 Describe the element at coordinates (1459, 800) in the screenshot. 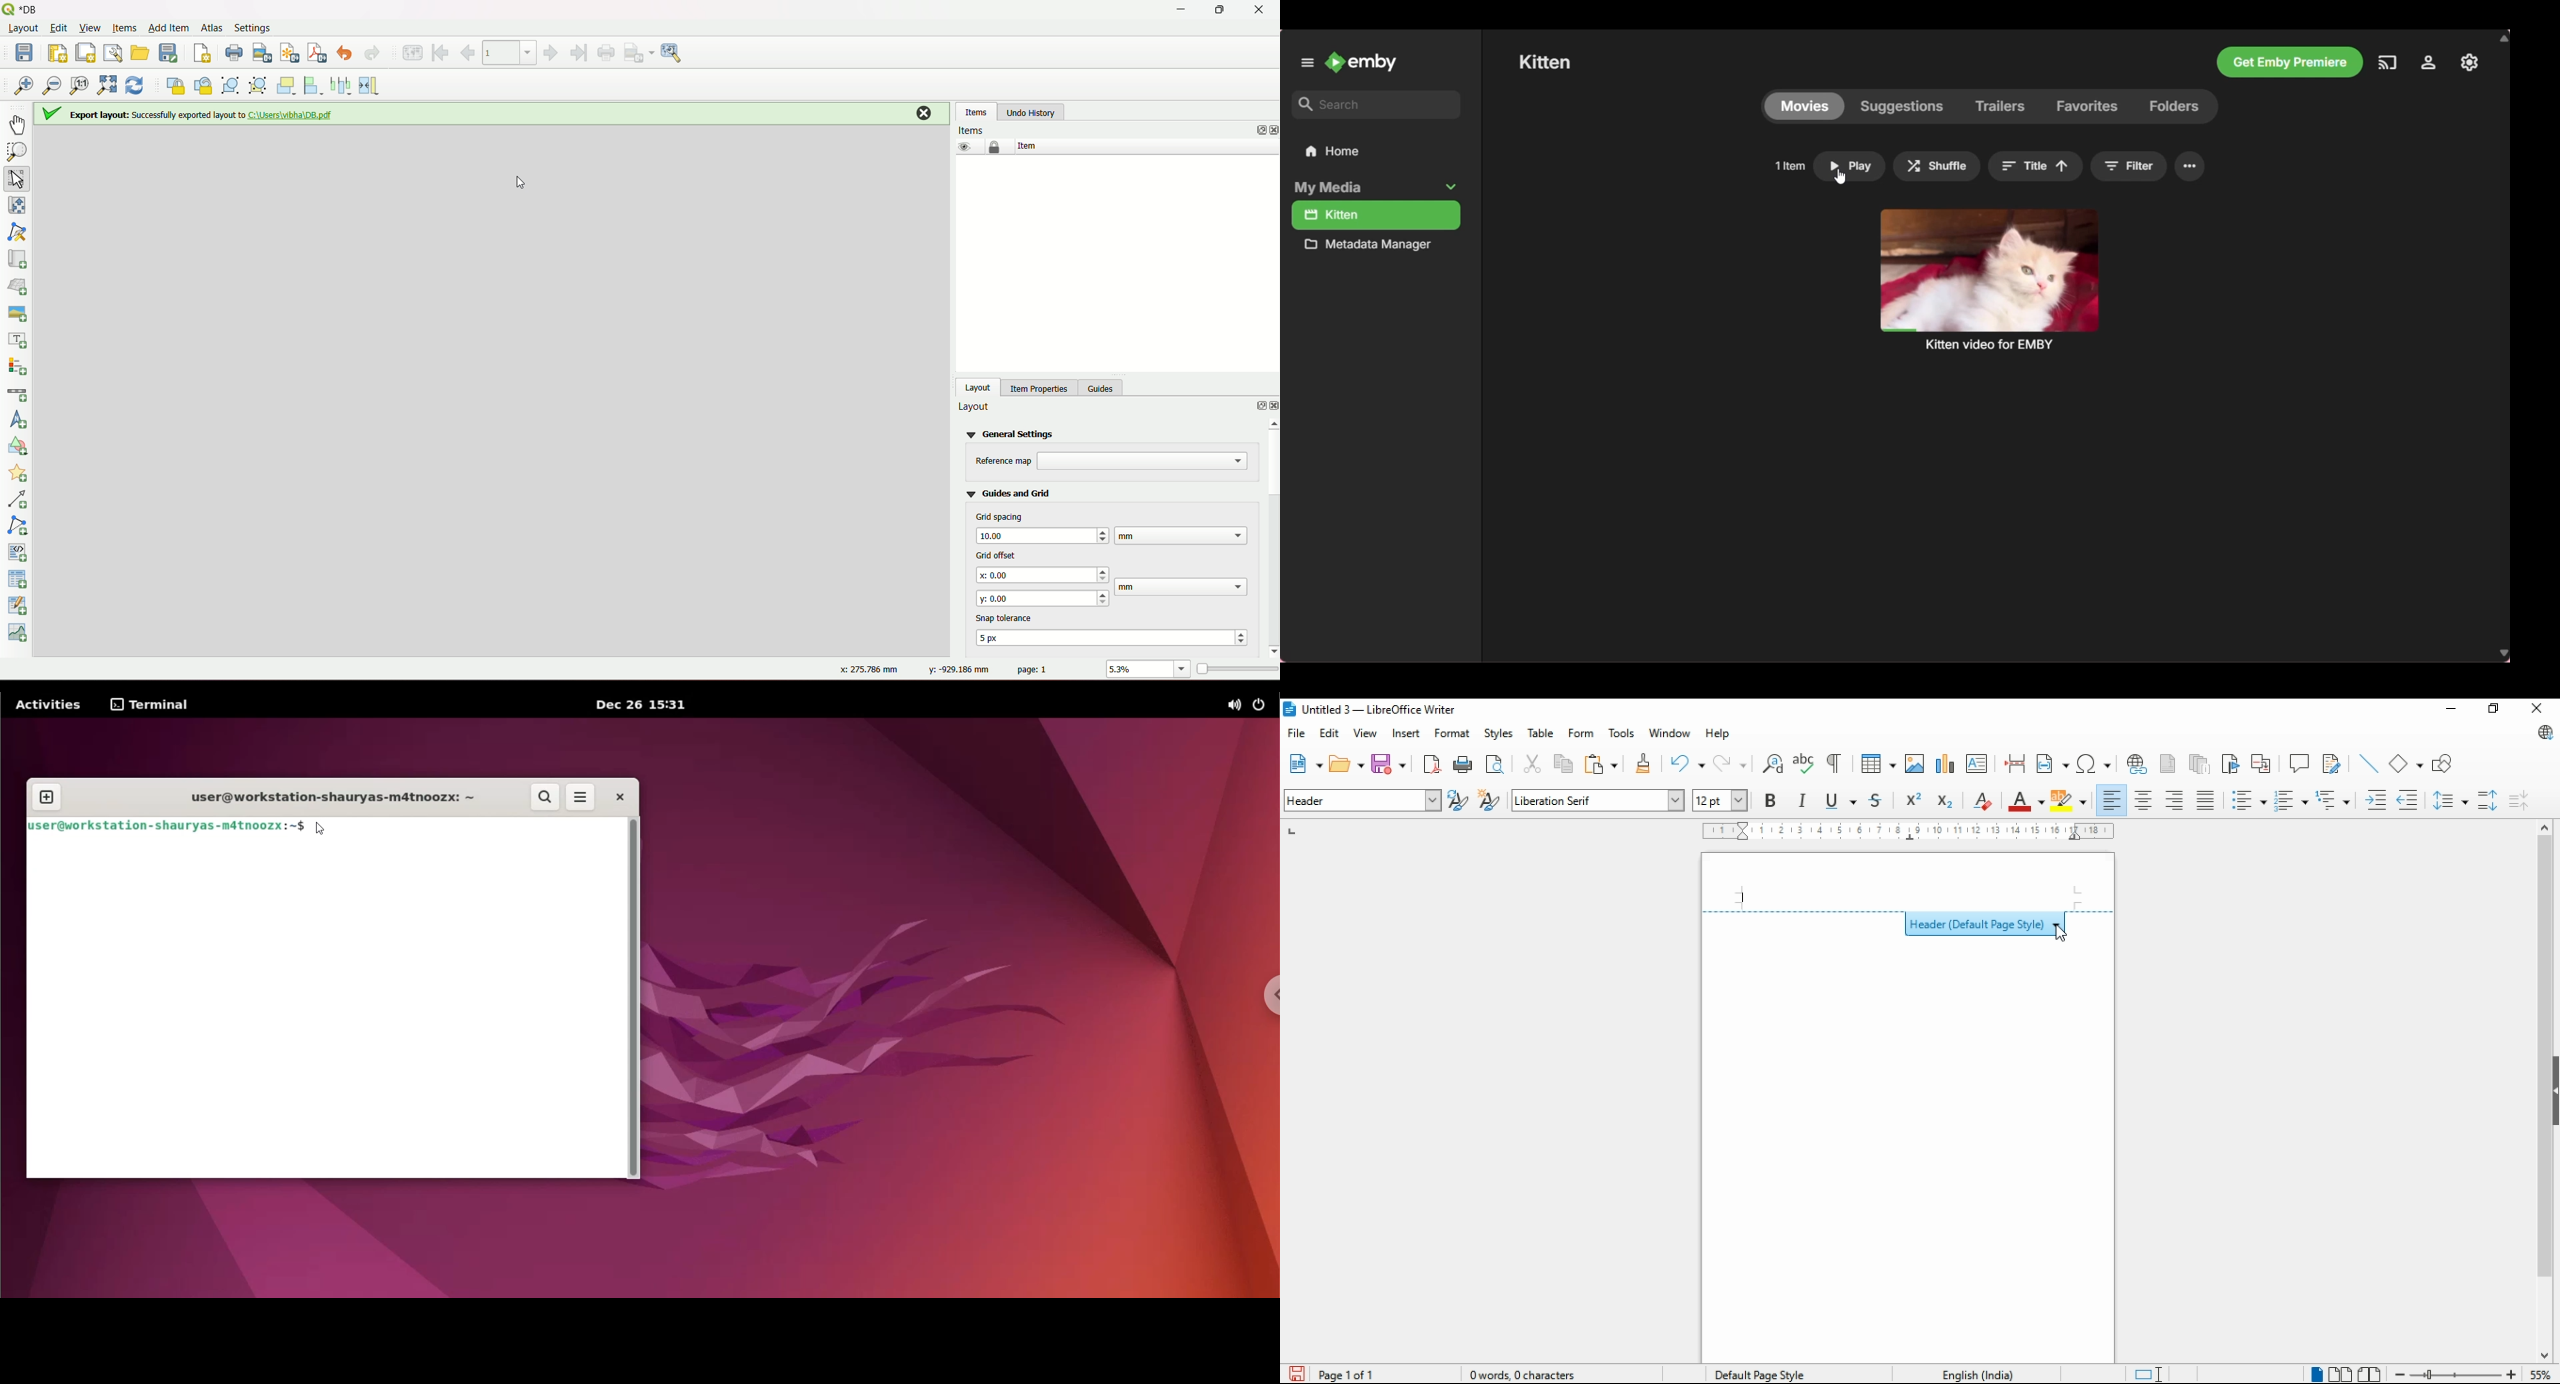

I see `update selected style` at that location.